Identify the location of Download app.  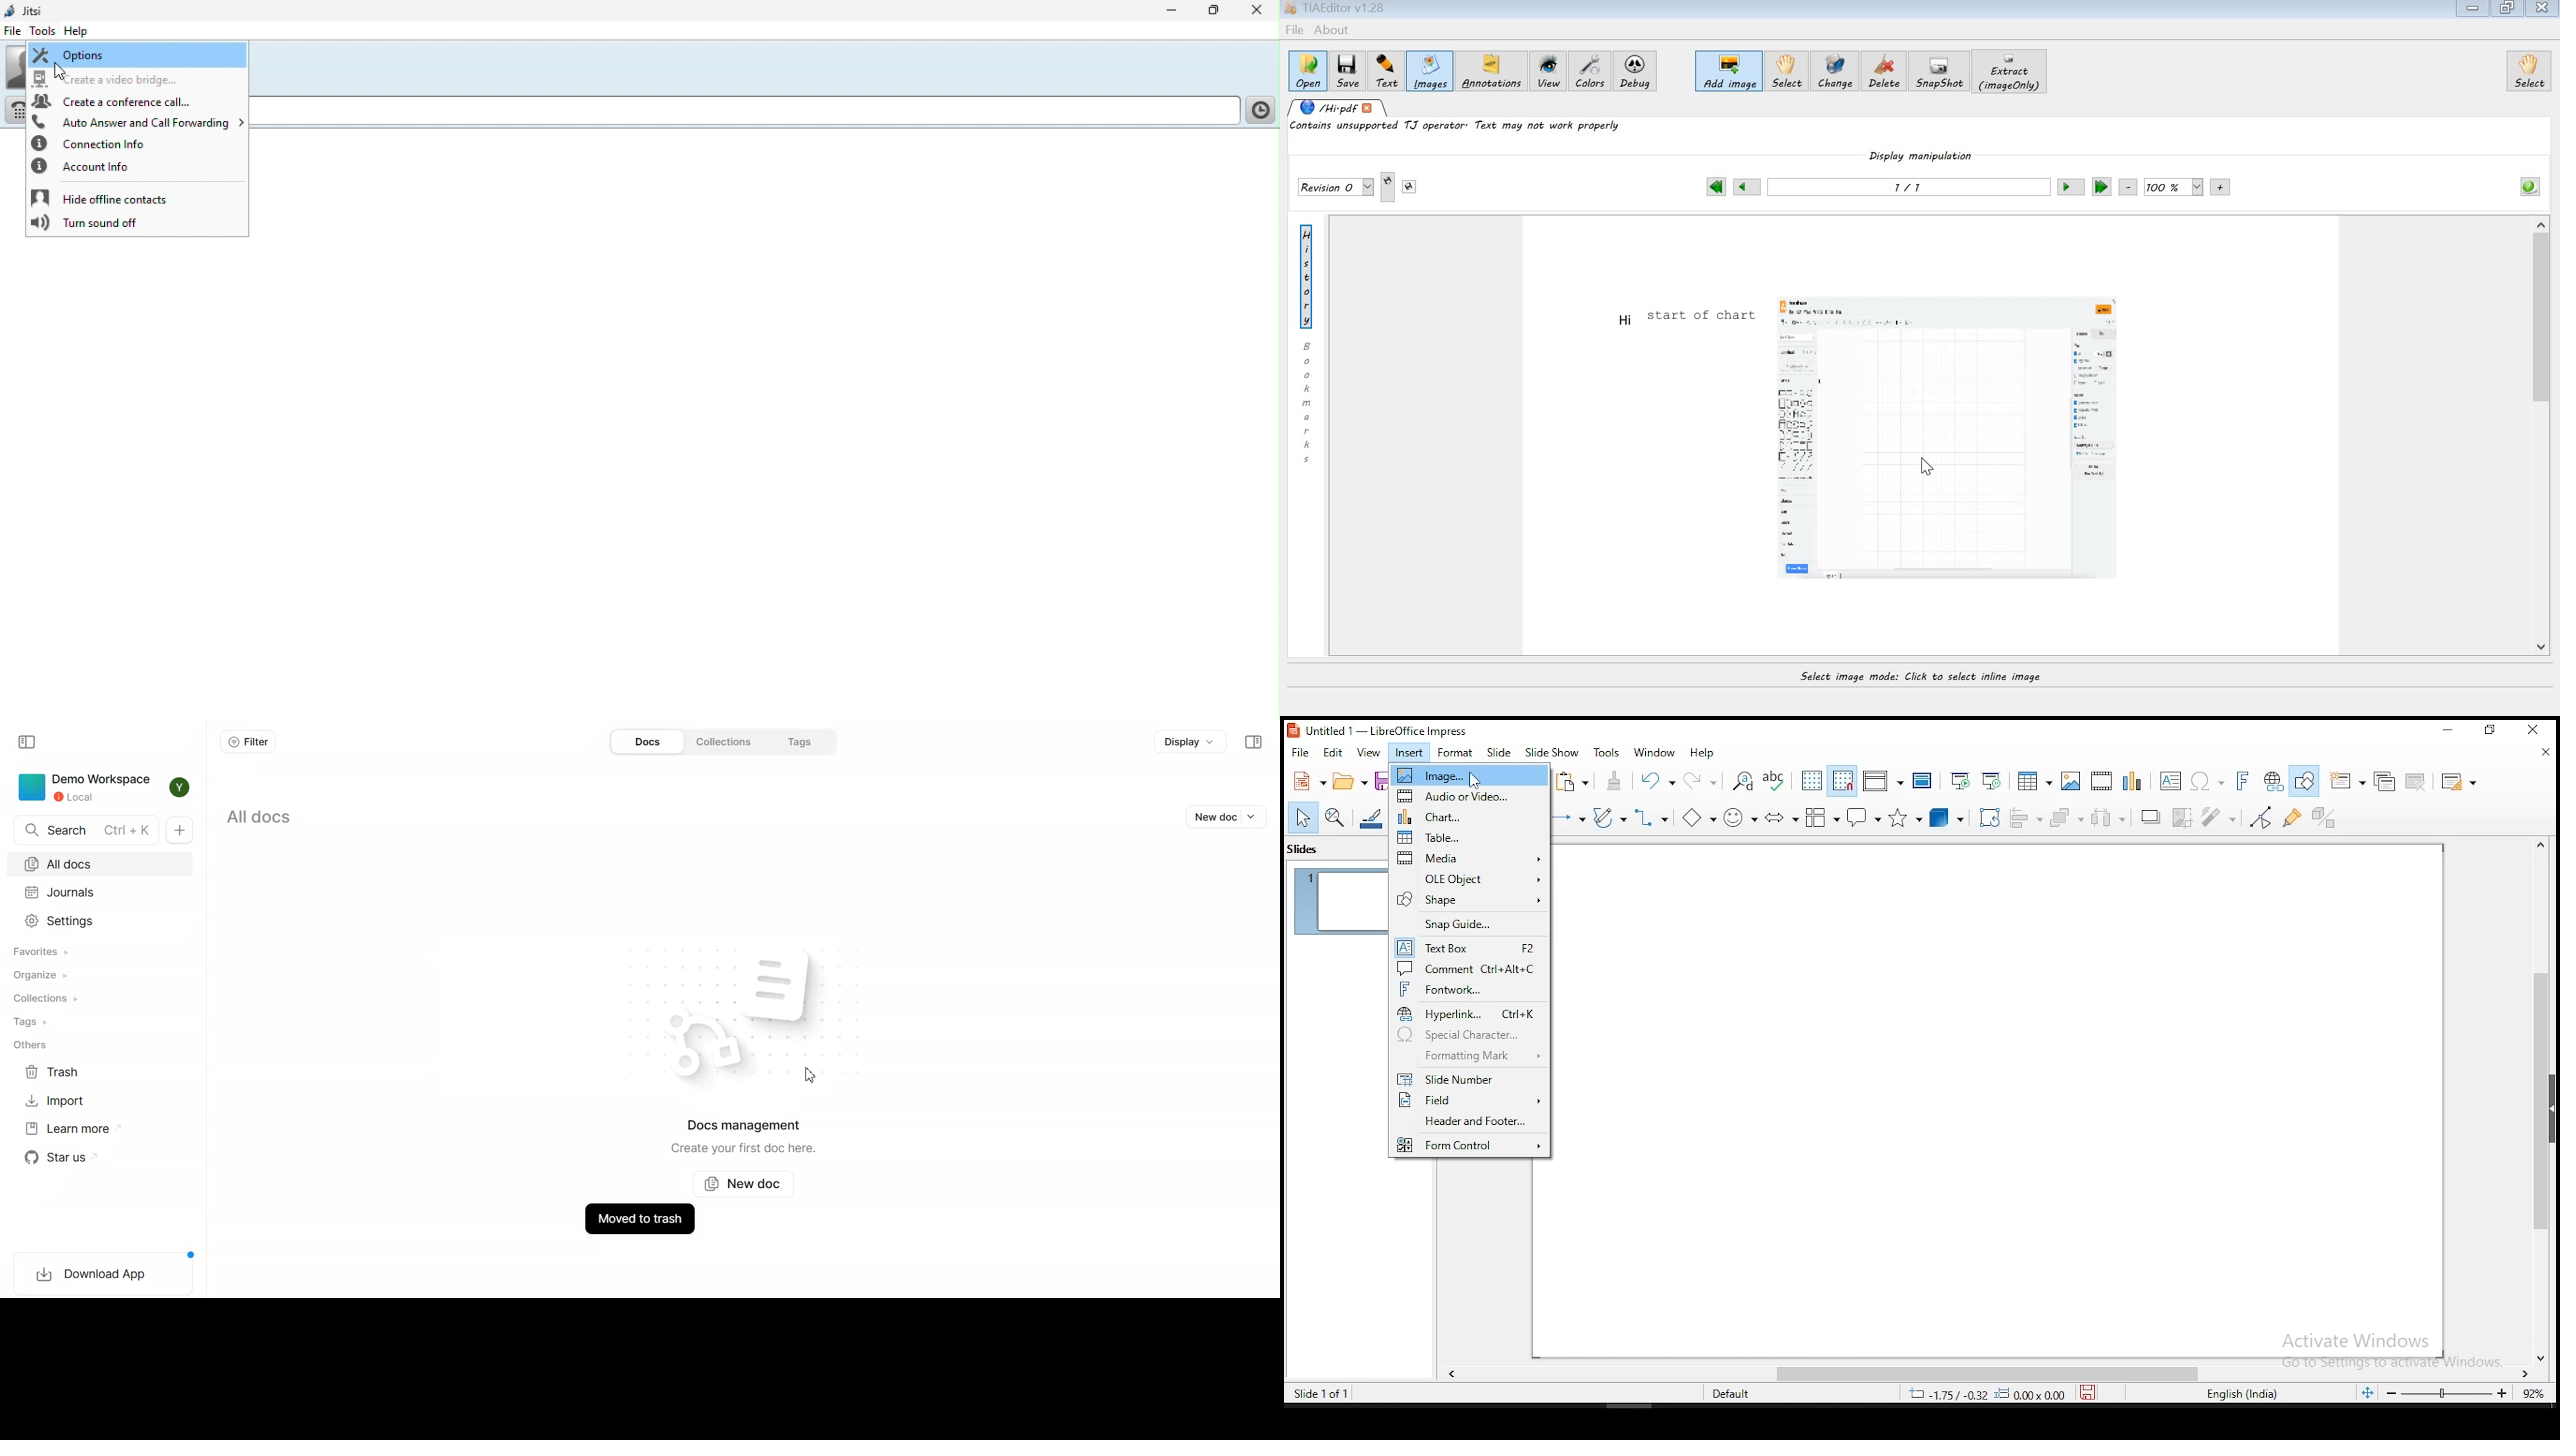
(104, 1275).